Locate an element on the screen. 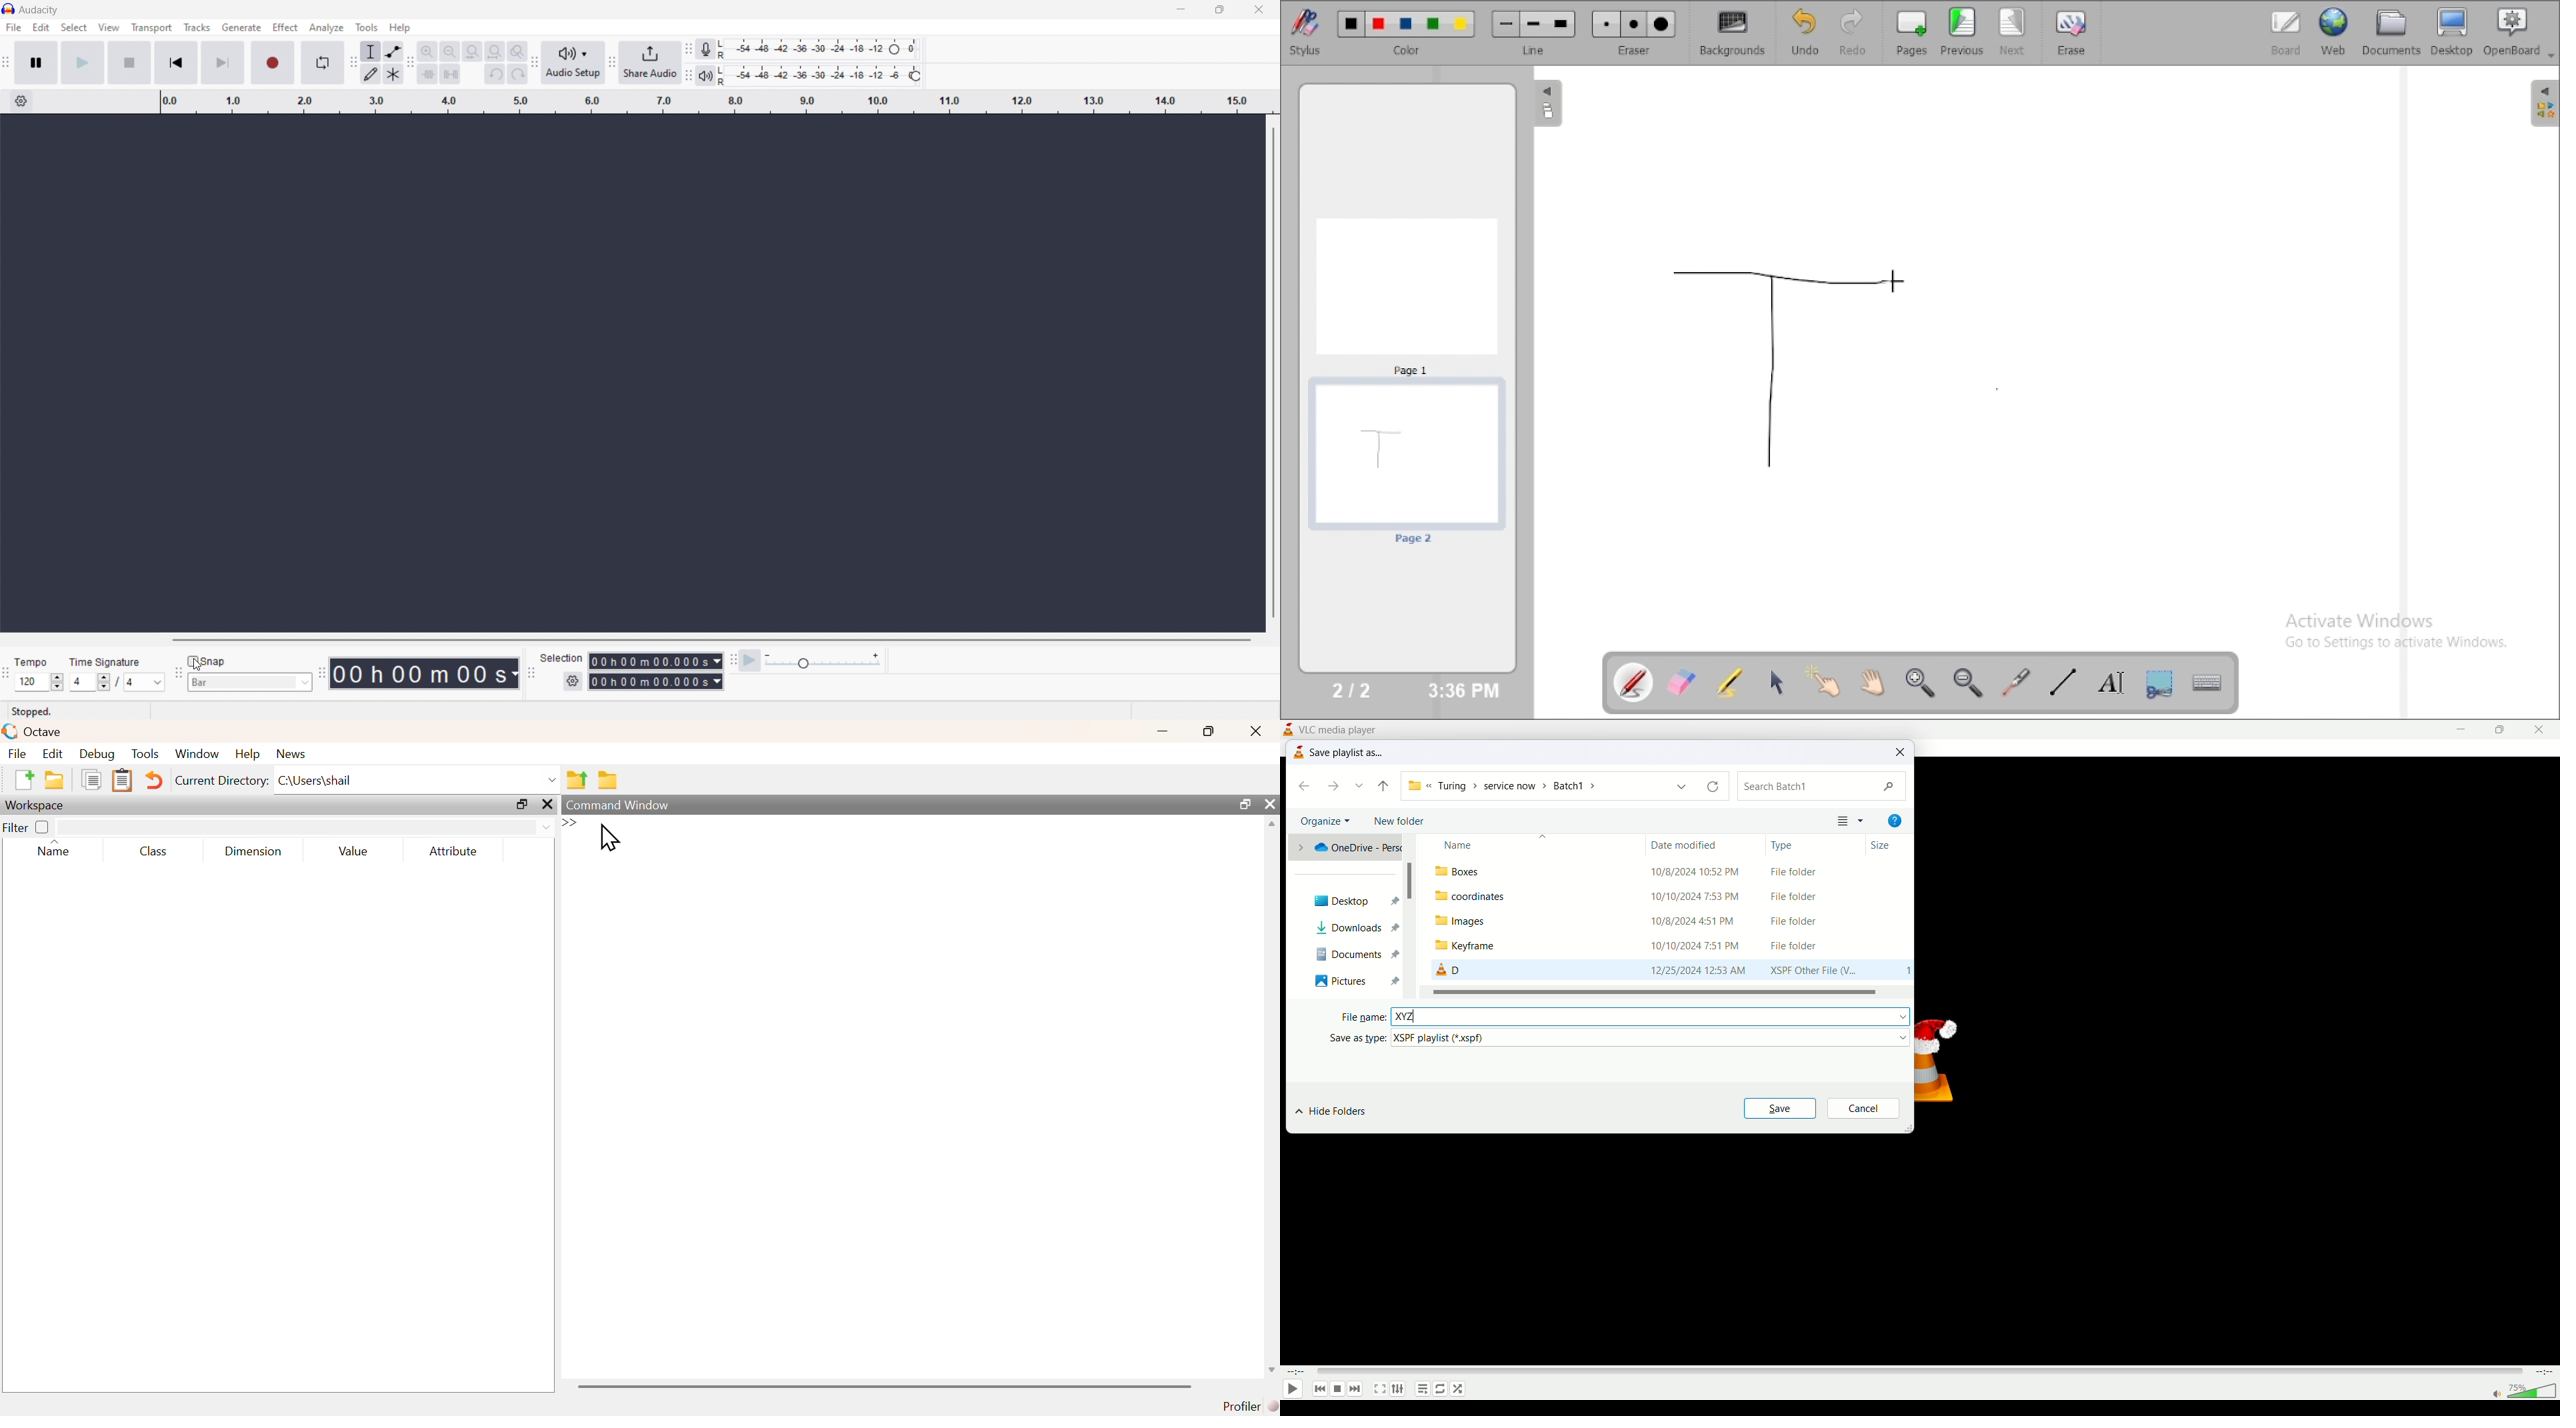 This screenshot has height=1428, width=2576. playlist is located at coordinates (1422, 1389).